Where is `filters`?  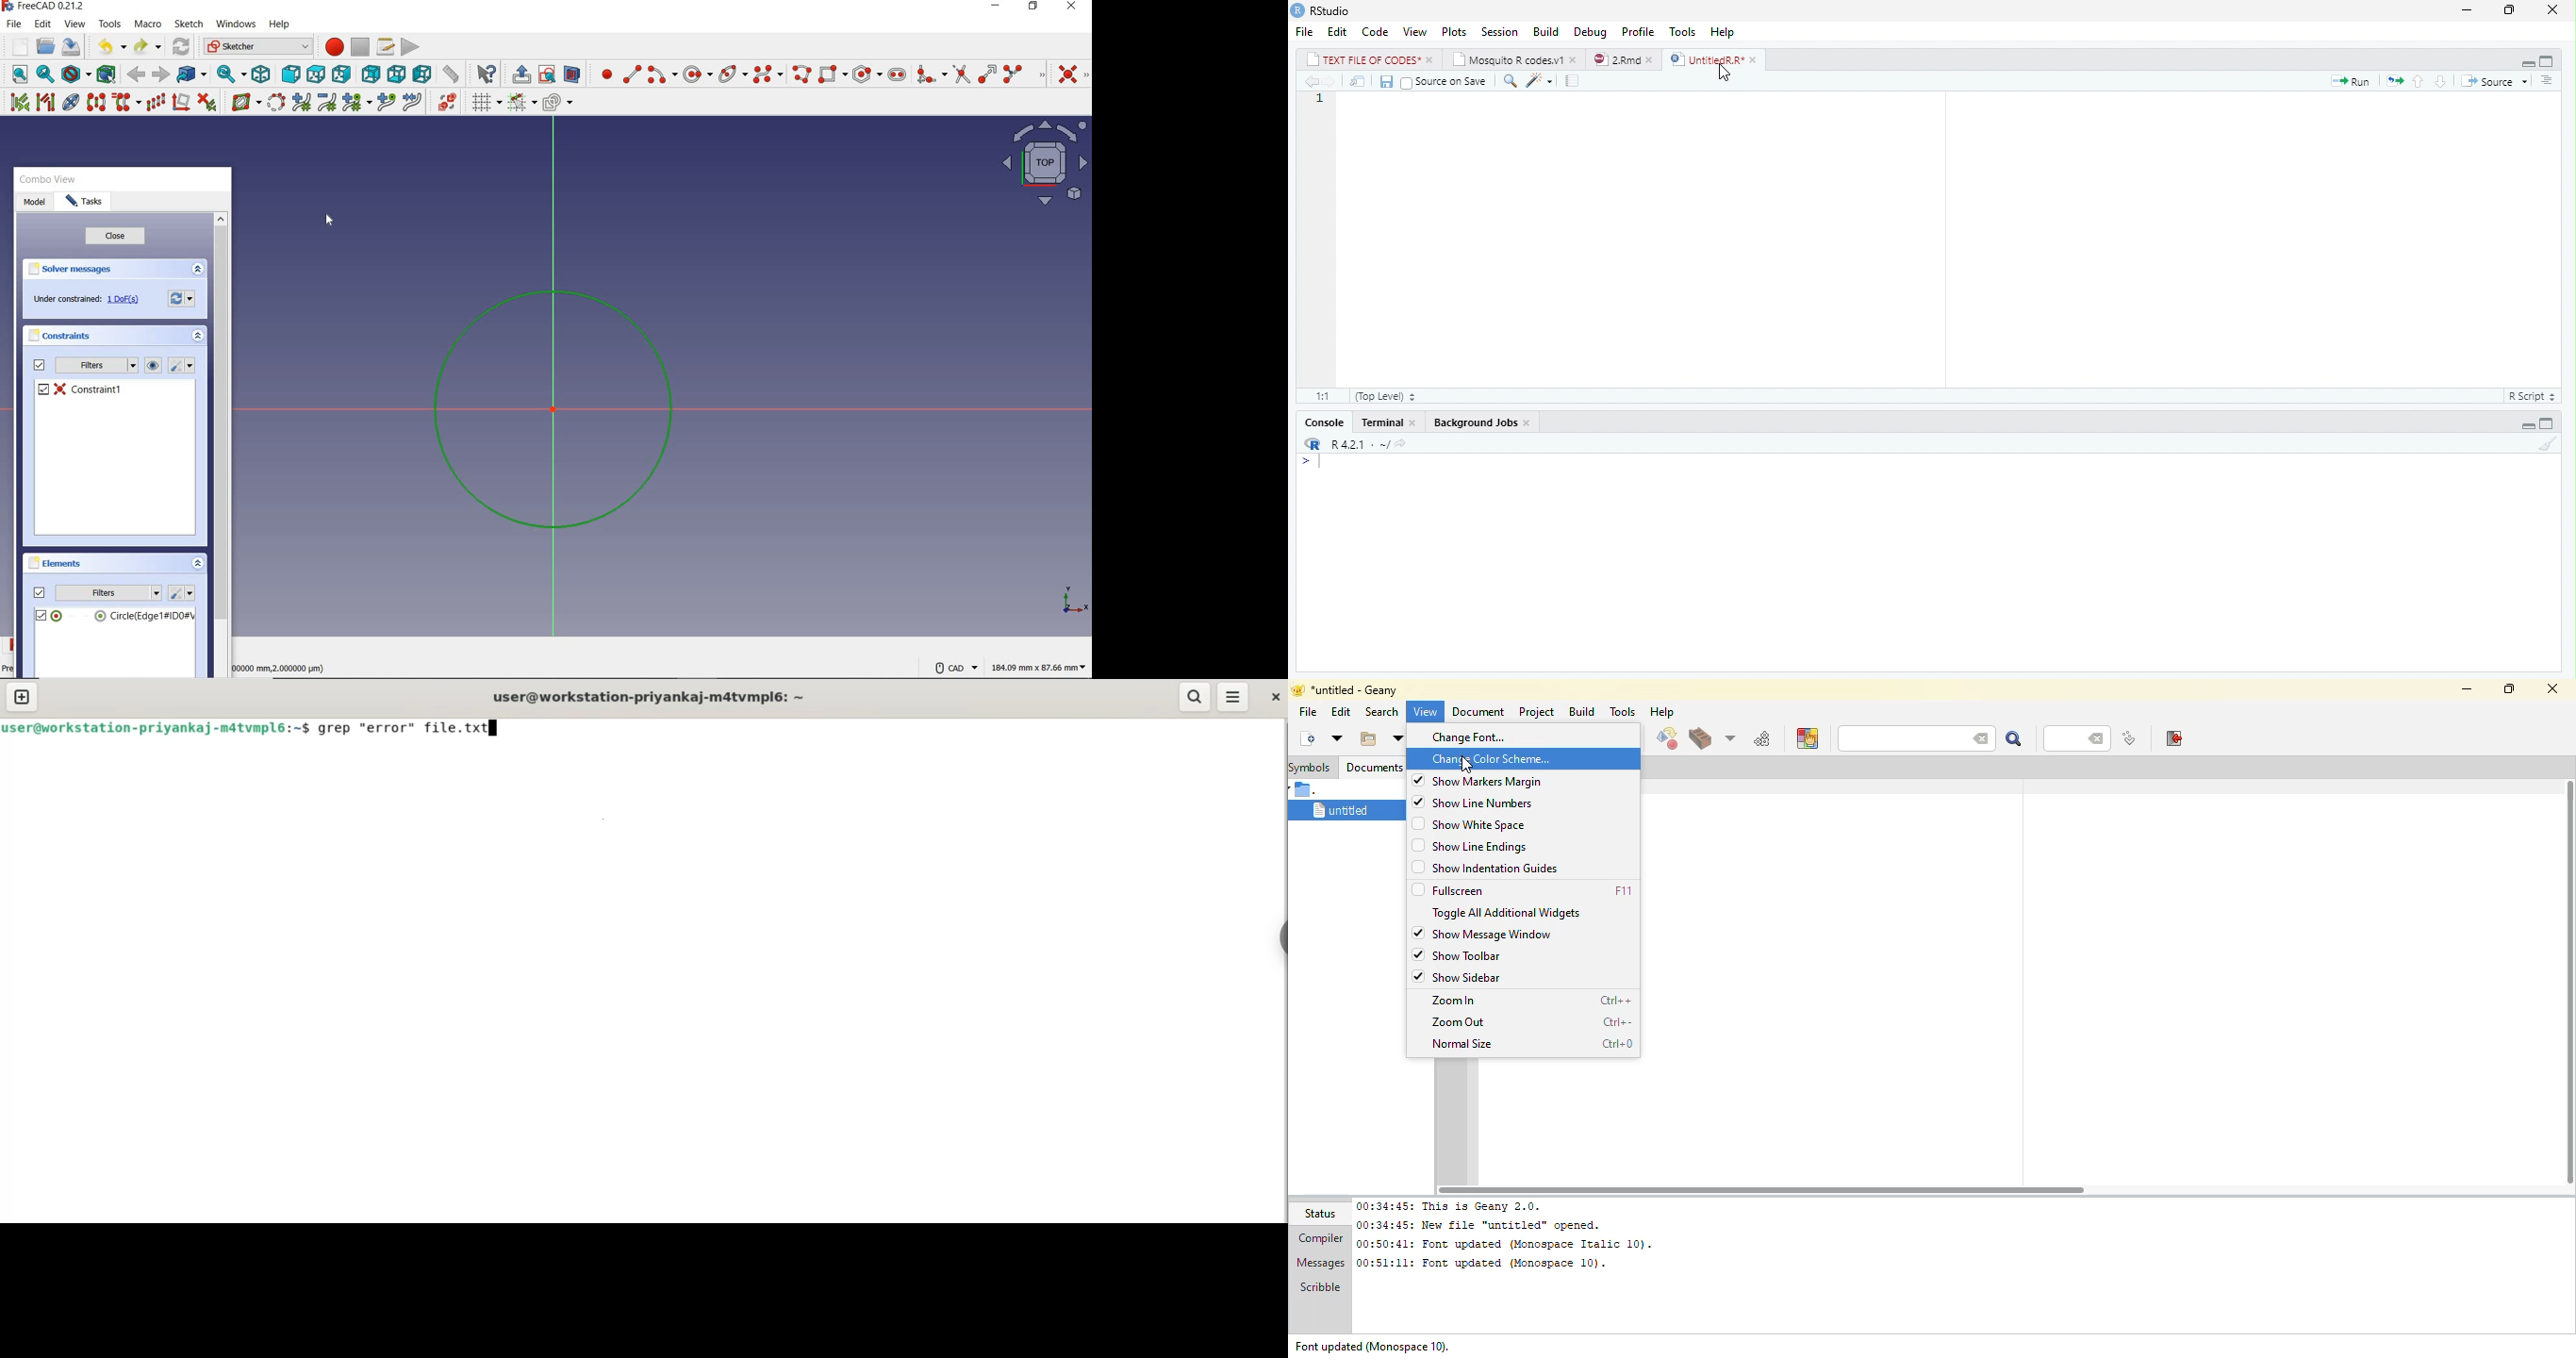
filters is located at coordinates (85, 367).